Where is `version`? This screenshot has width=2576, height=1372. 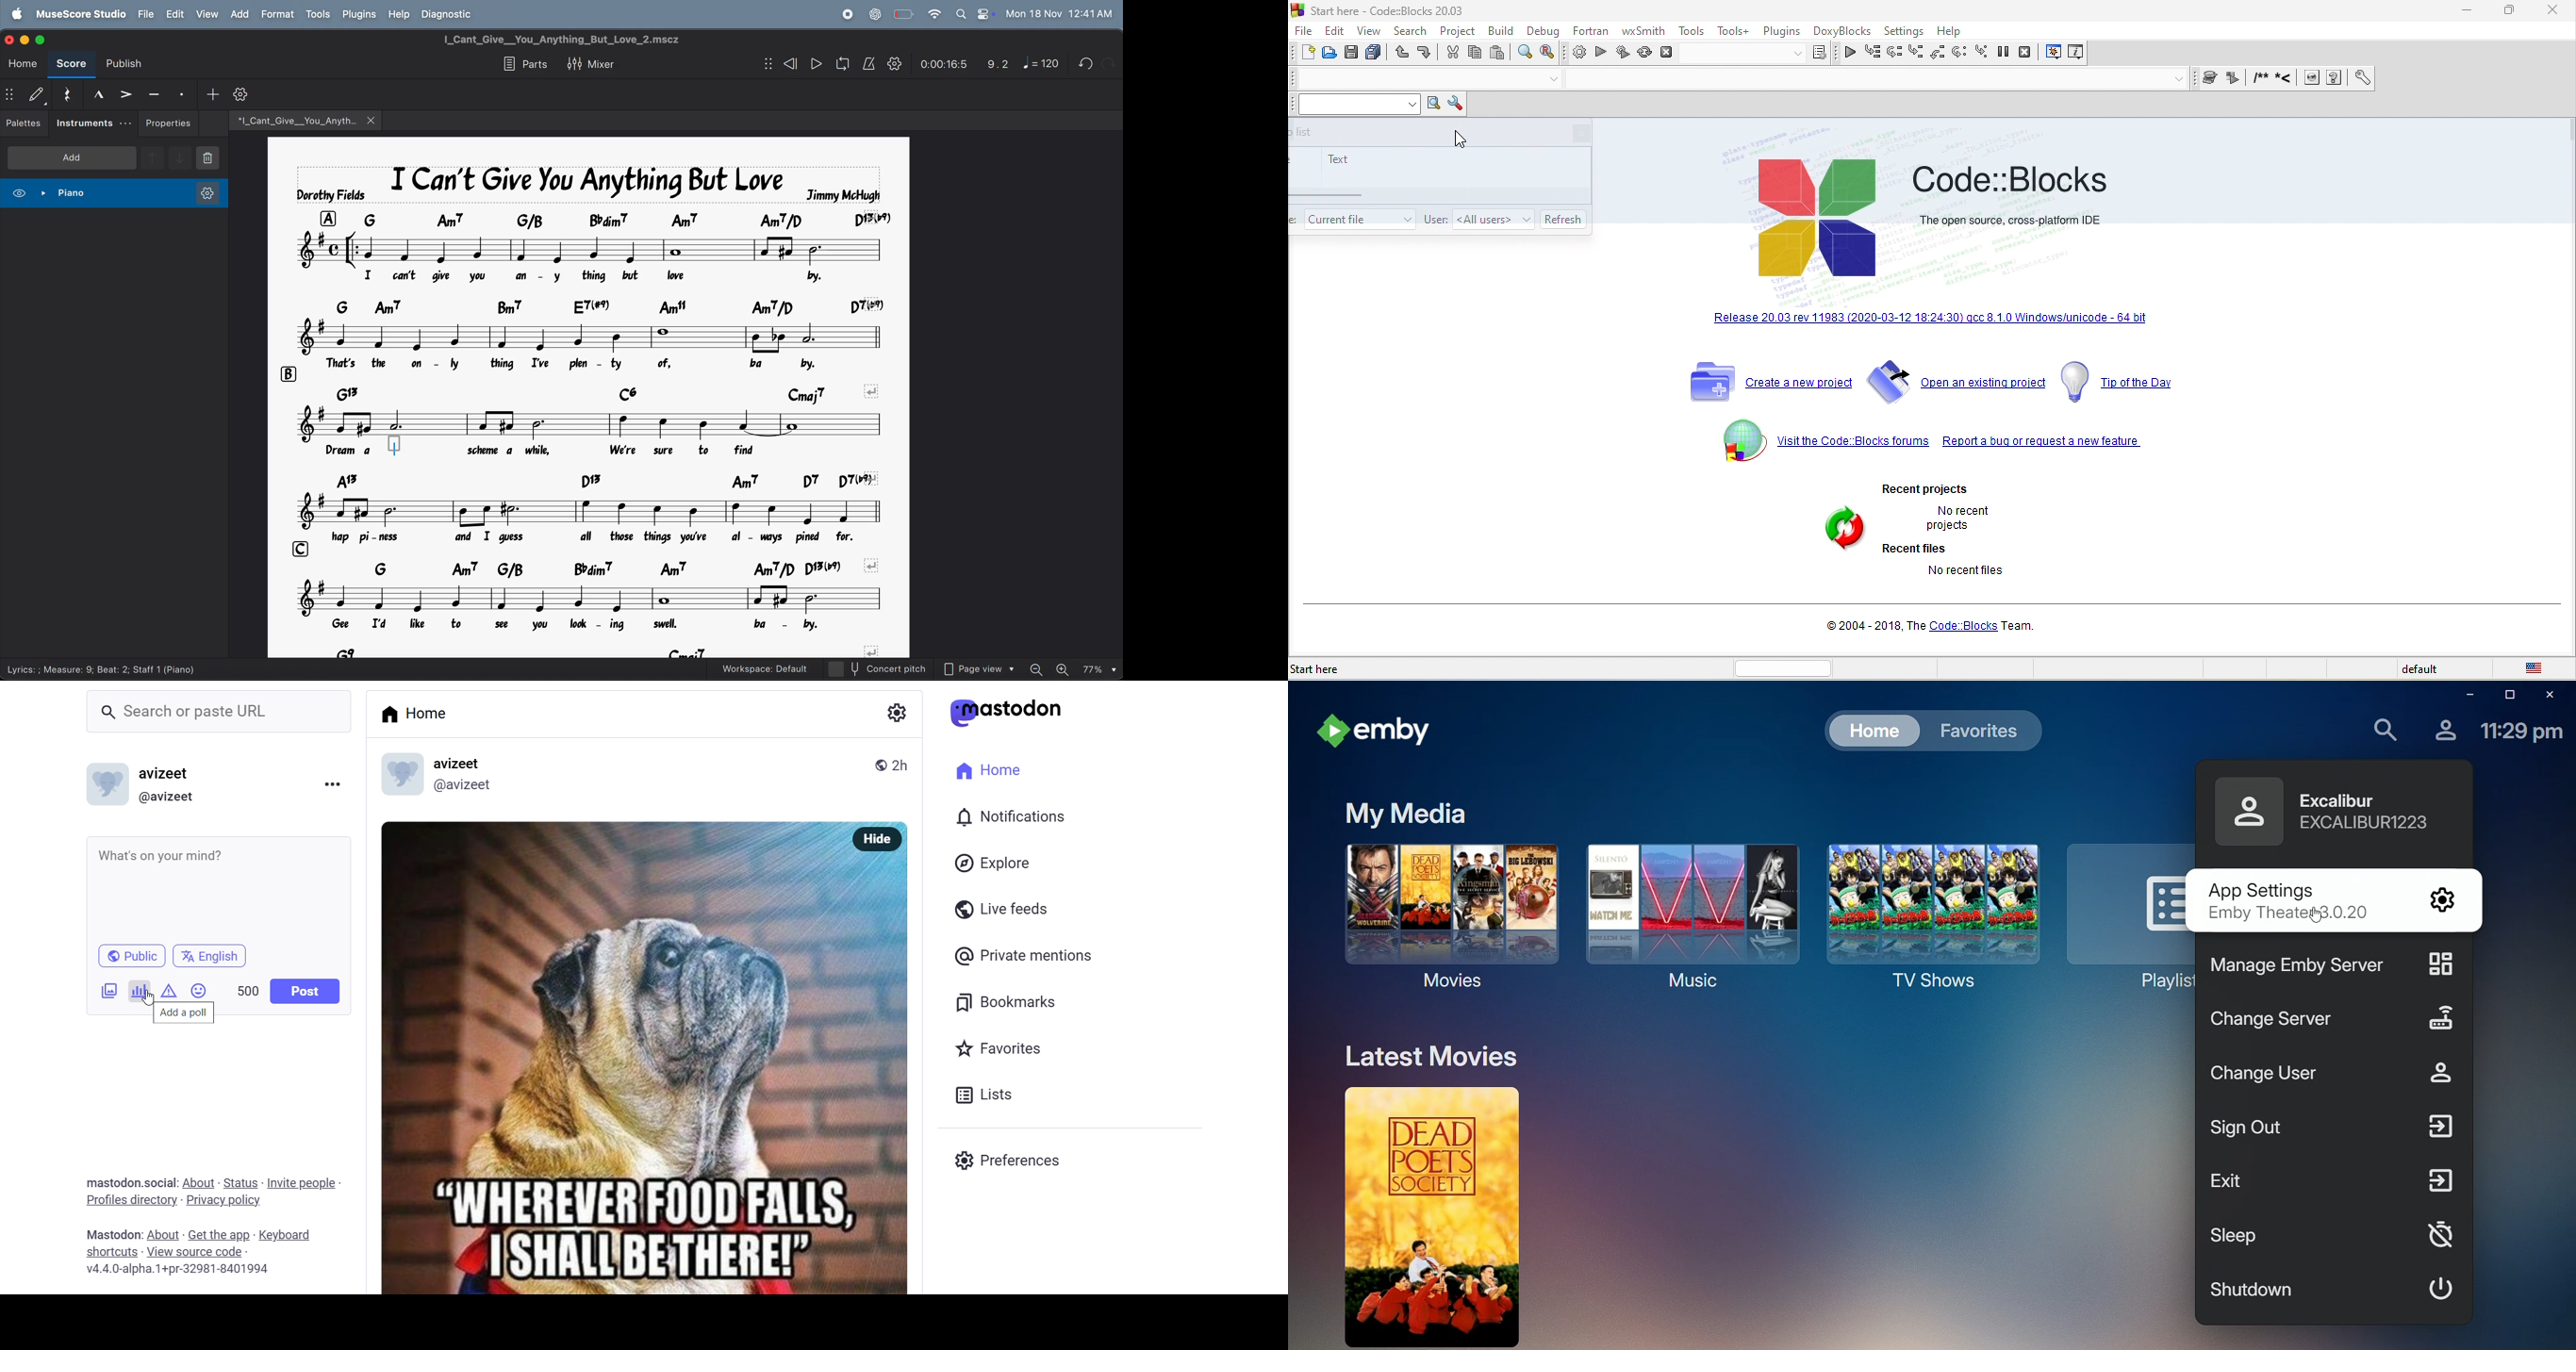 version is located at coordinates (179, 1271).